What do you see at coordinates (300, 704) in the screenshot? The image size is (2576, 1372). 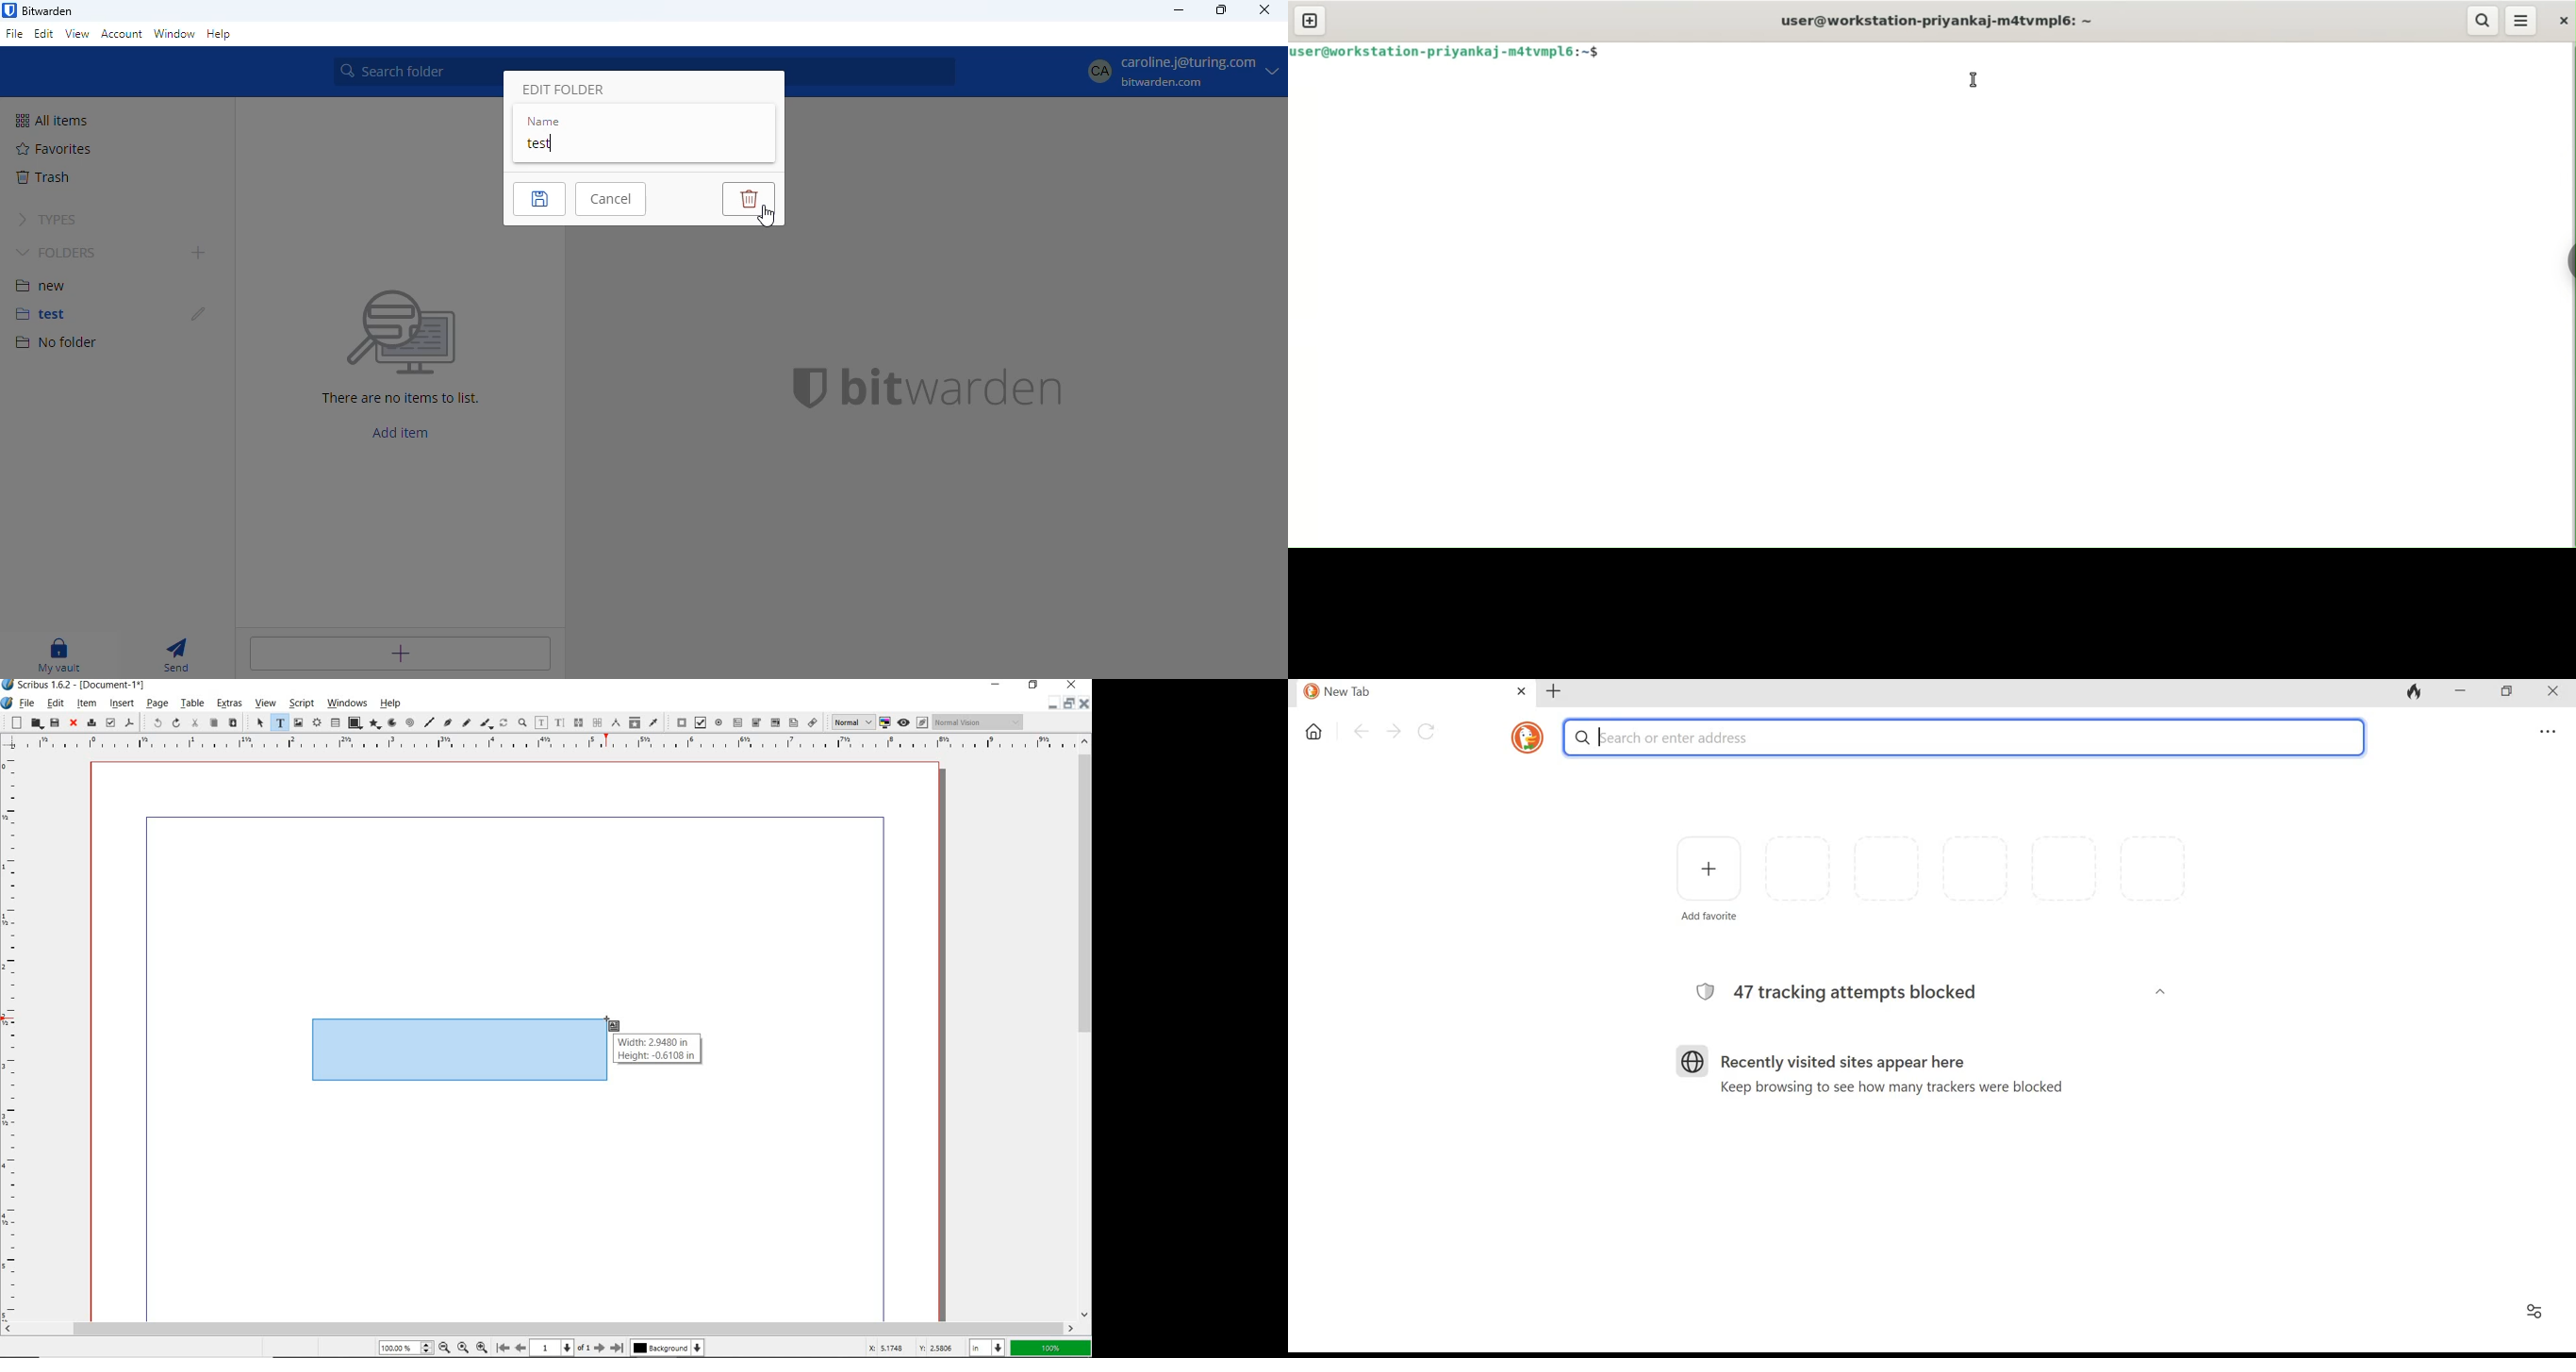 I see `script` at bounding box center [300, 704].